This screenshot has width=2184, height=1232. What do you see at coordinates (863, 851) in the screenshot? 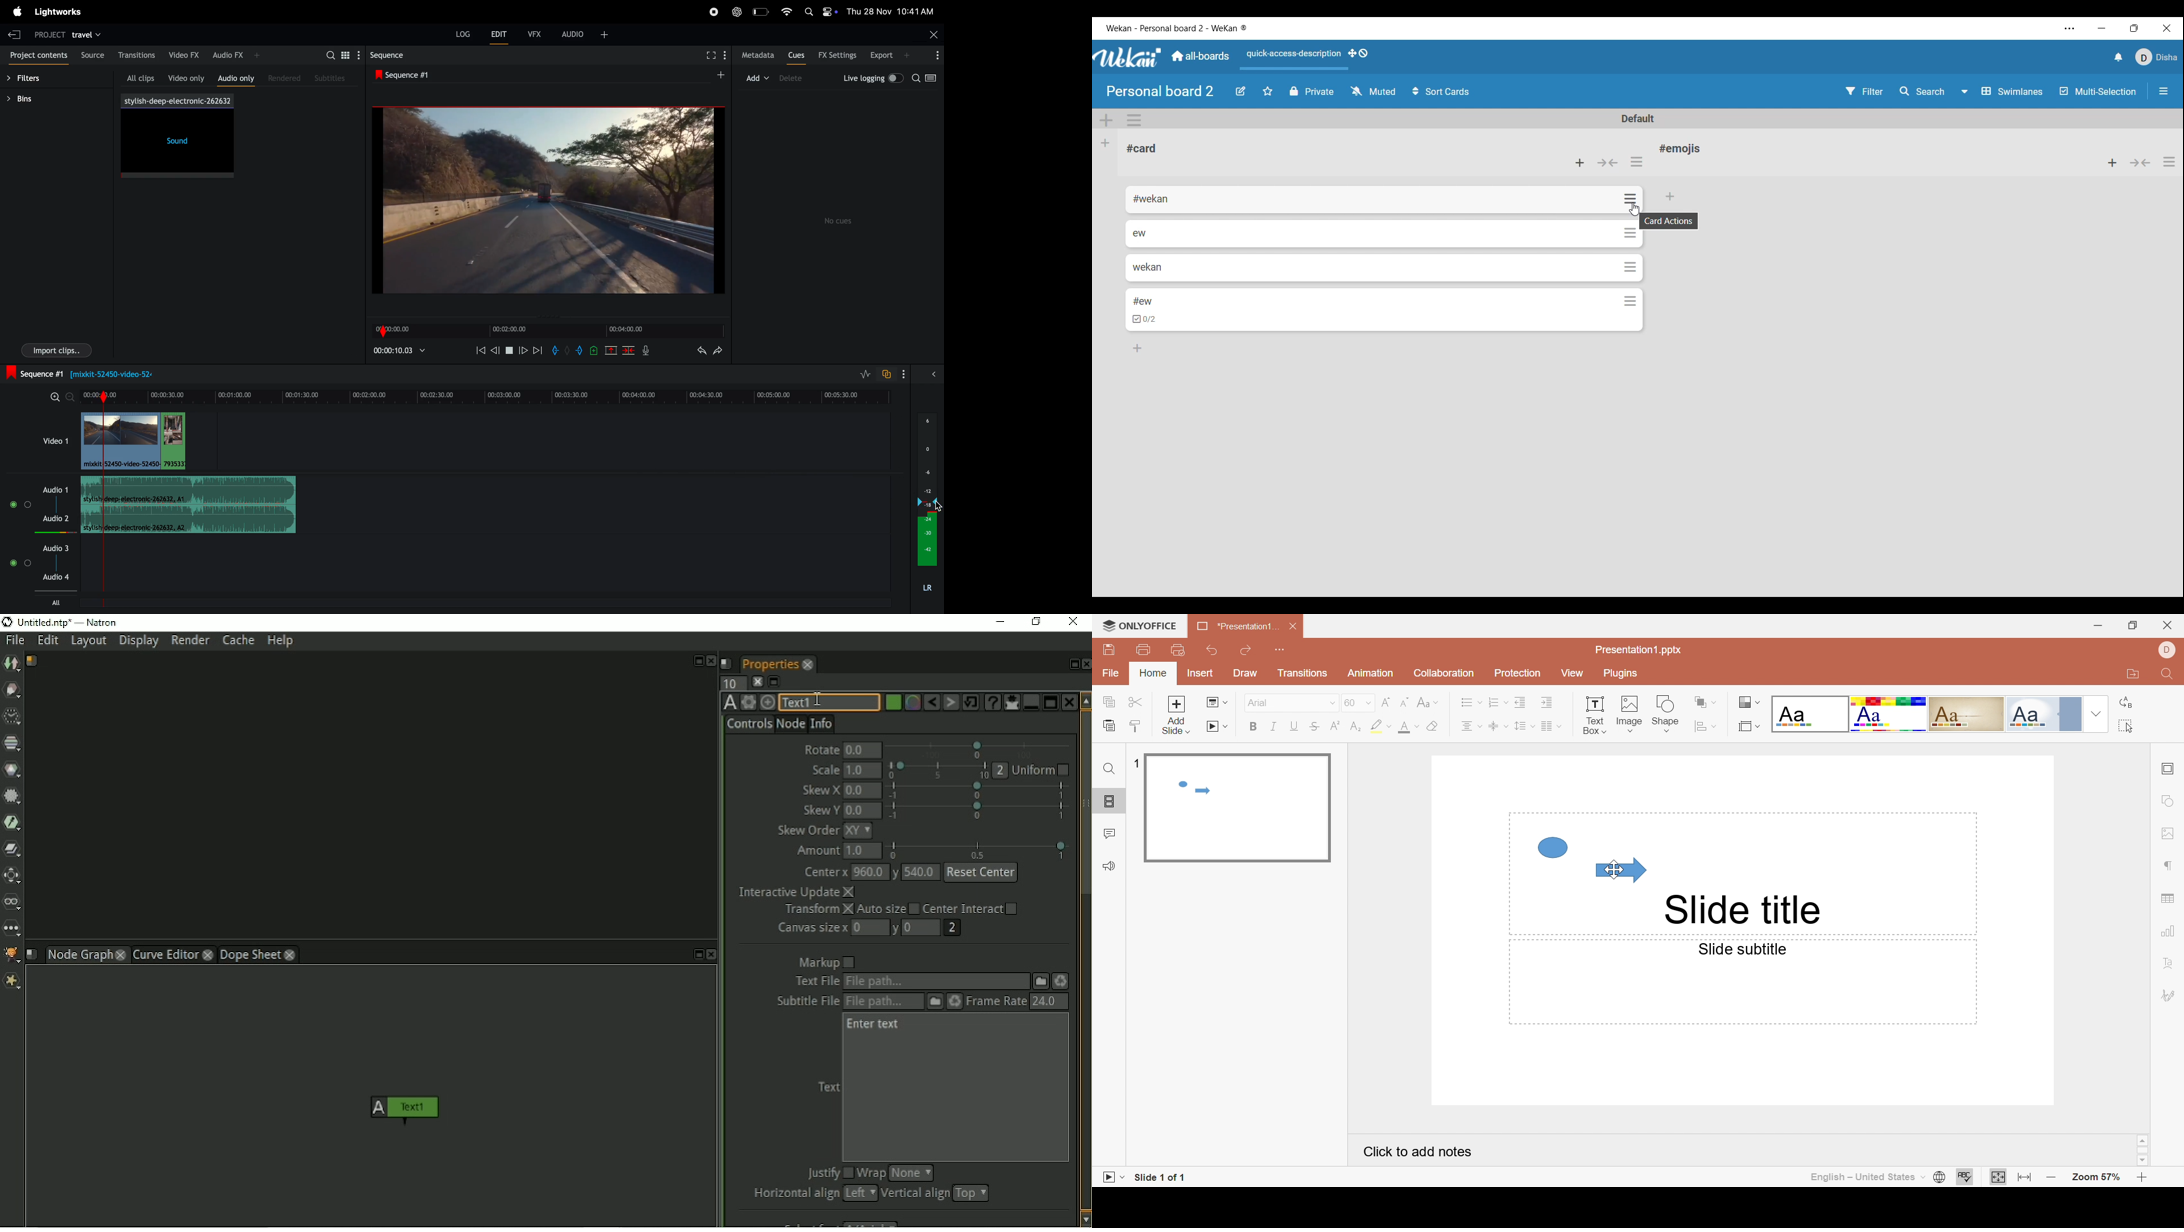
I see `1.0` at bounding box center [863, 851].